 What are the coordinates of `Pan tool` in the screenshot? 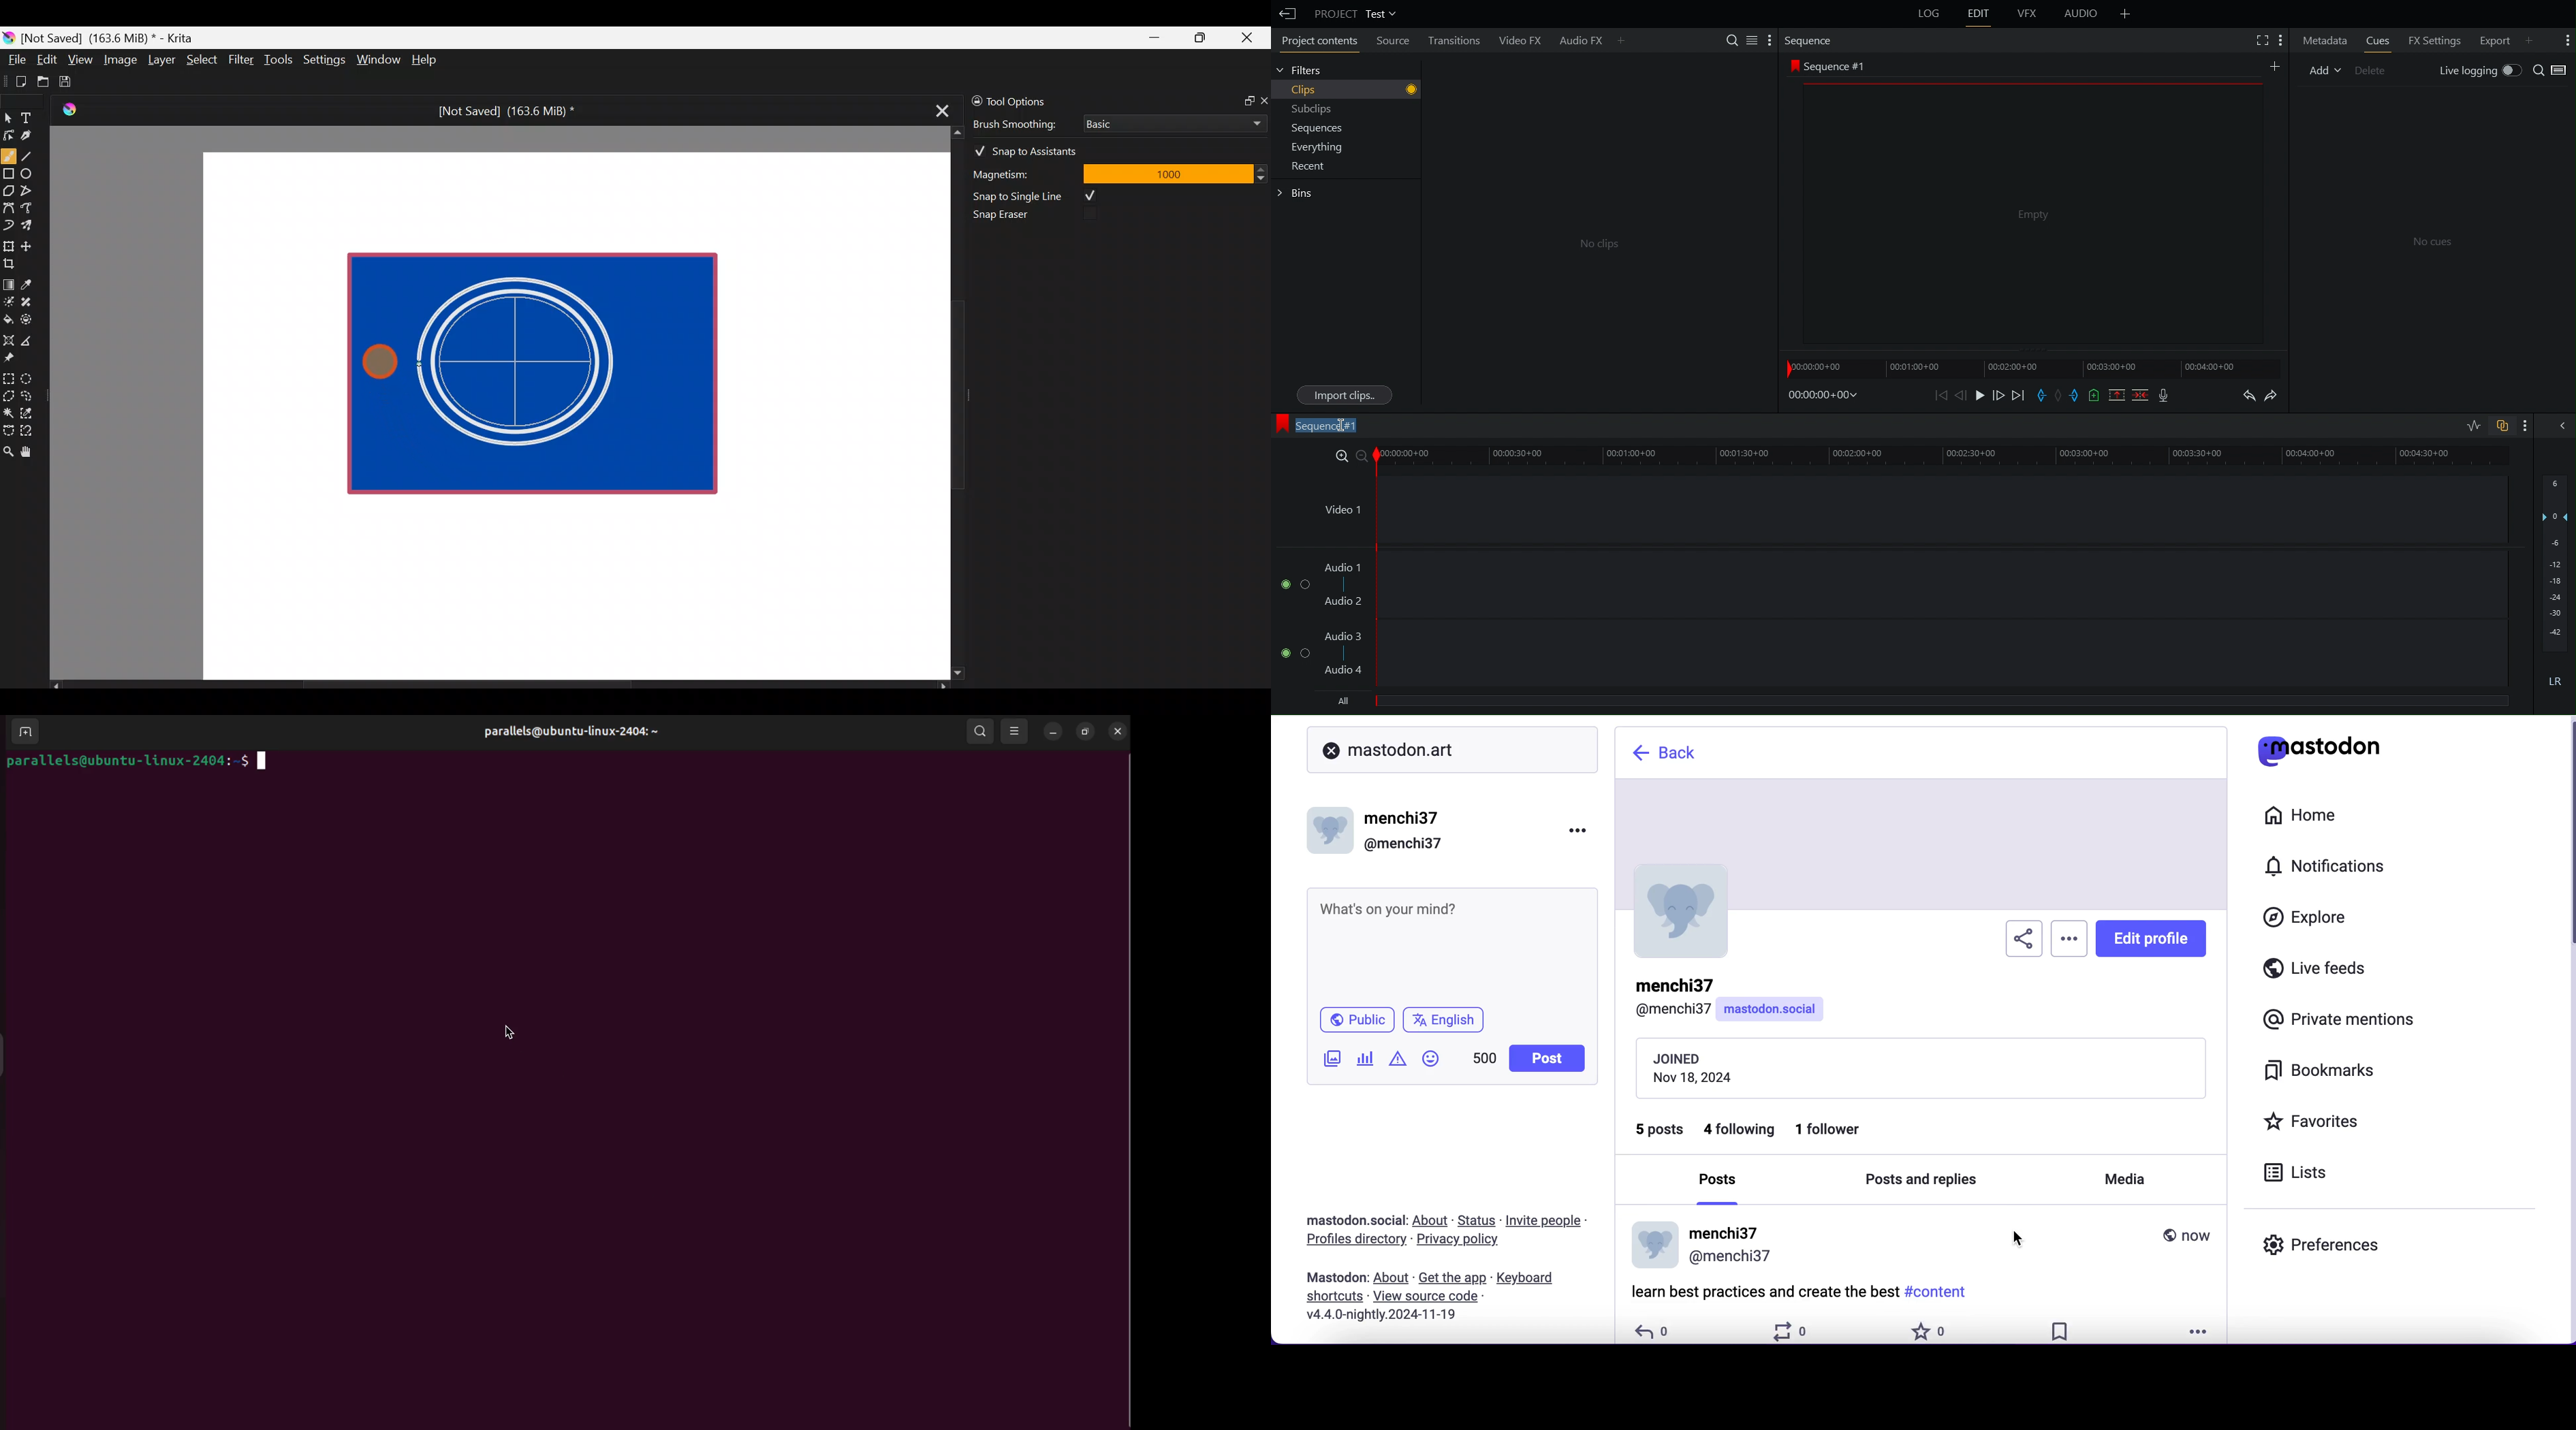 It's located at (32, 452).